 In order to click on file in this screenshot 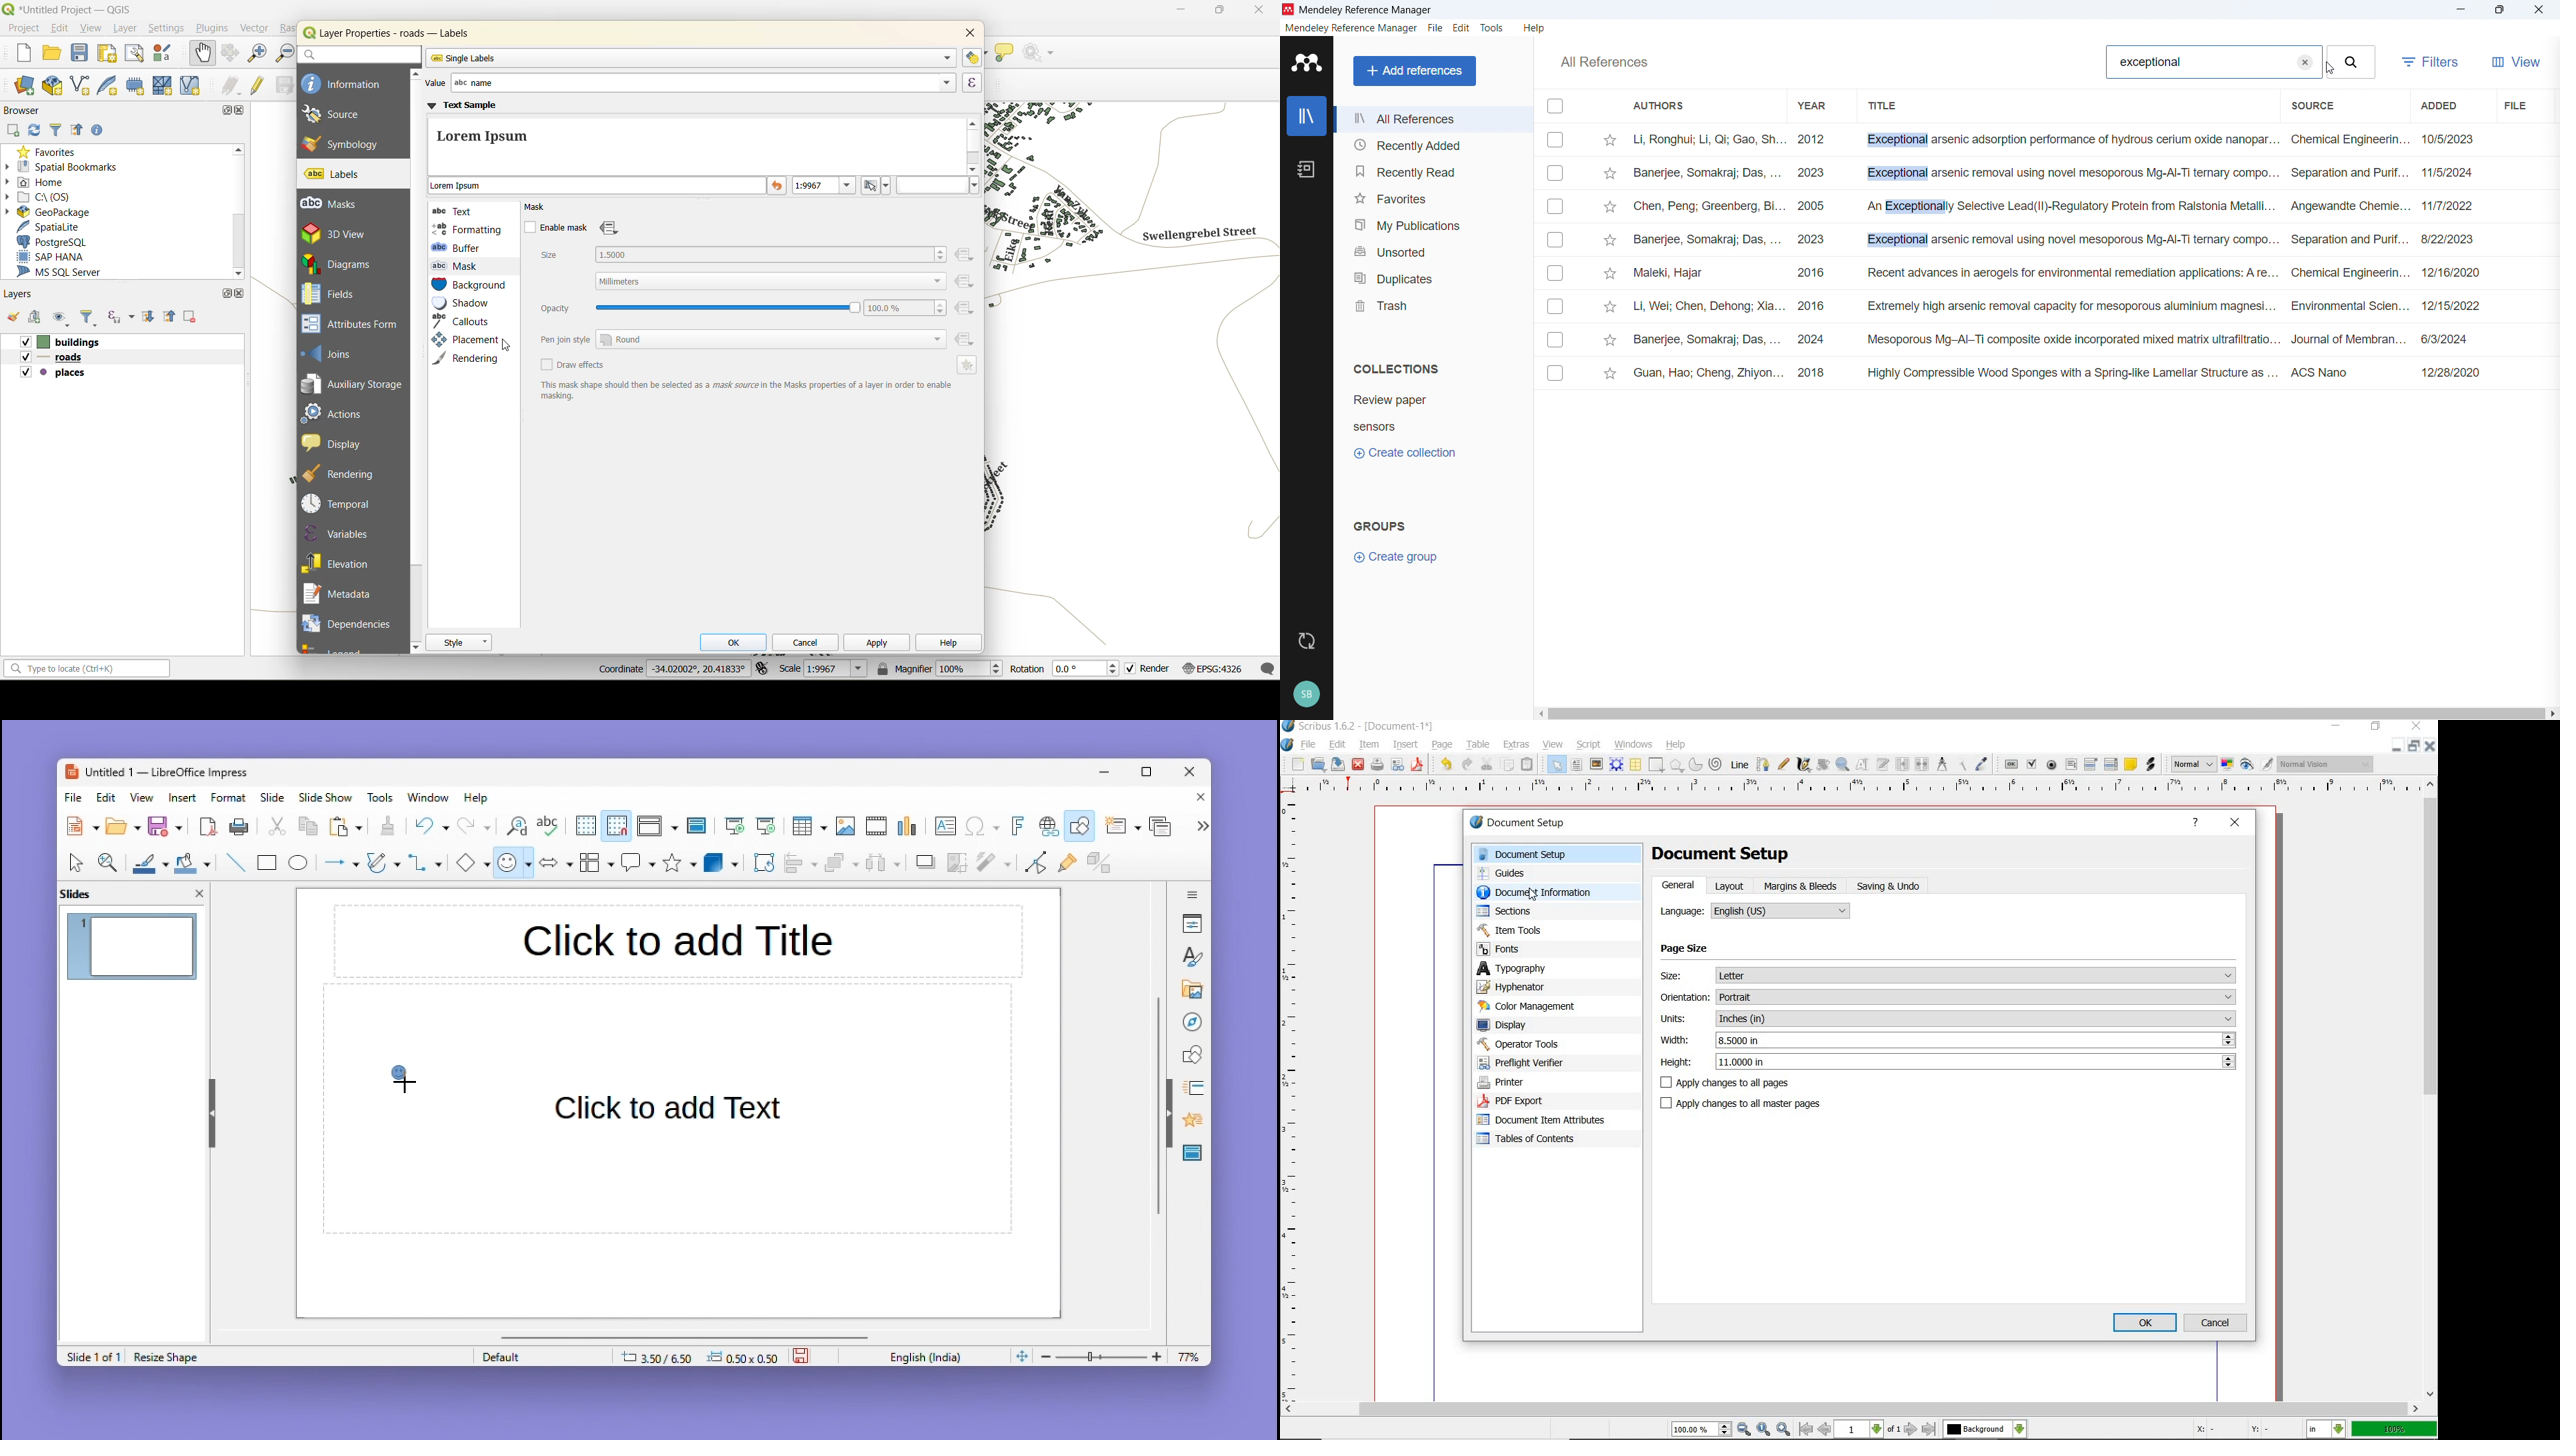, I will do `click(1435, 28)`.